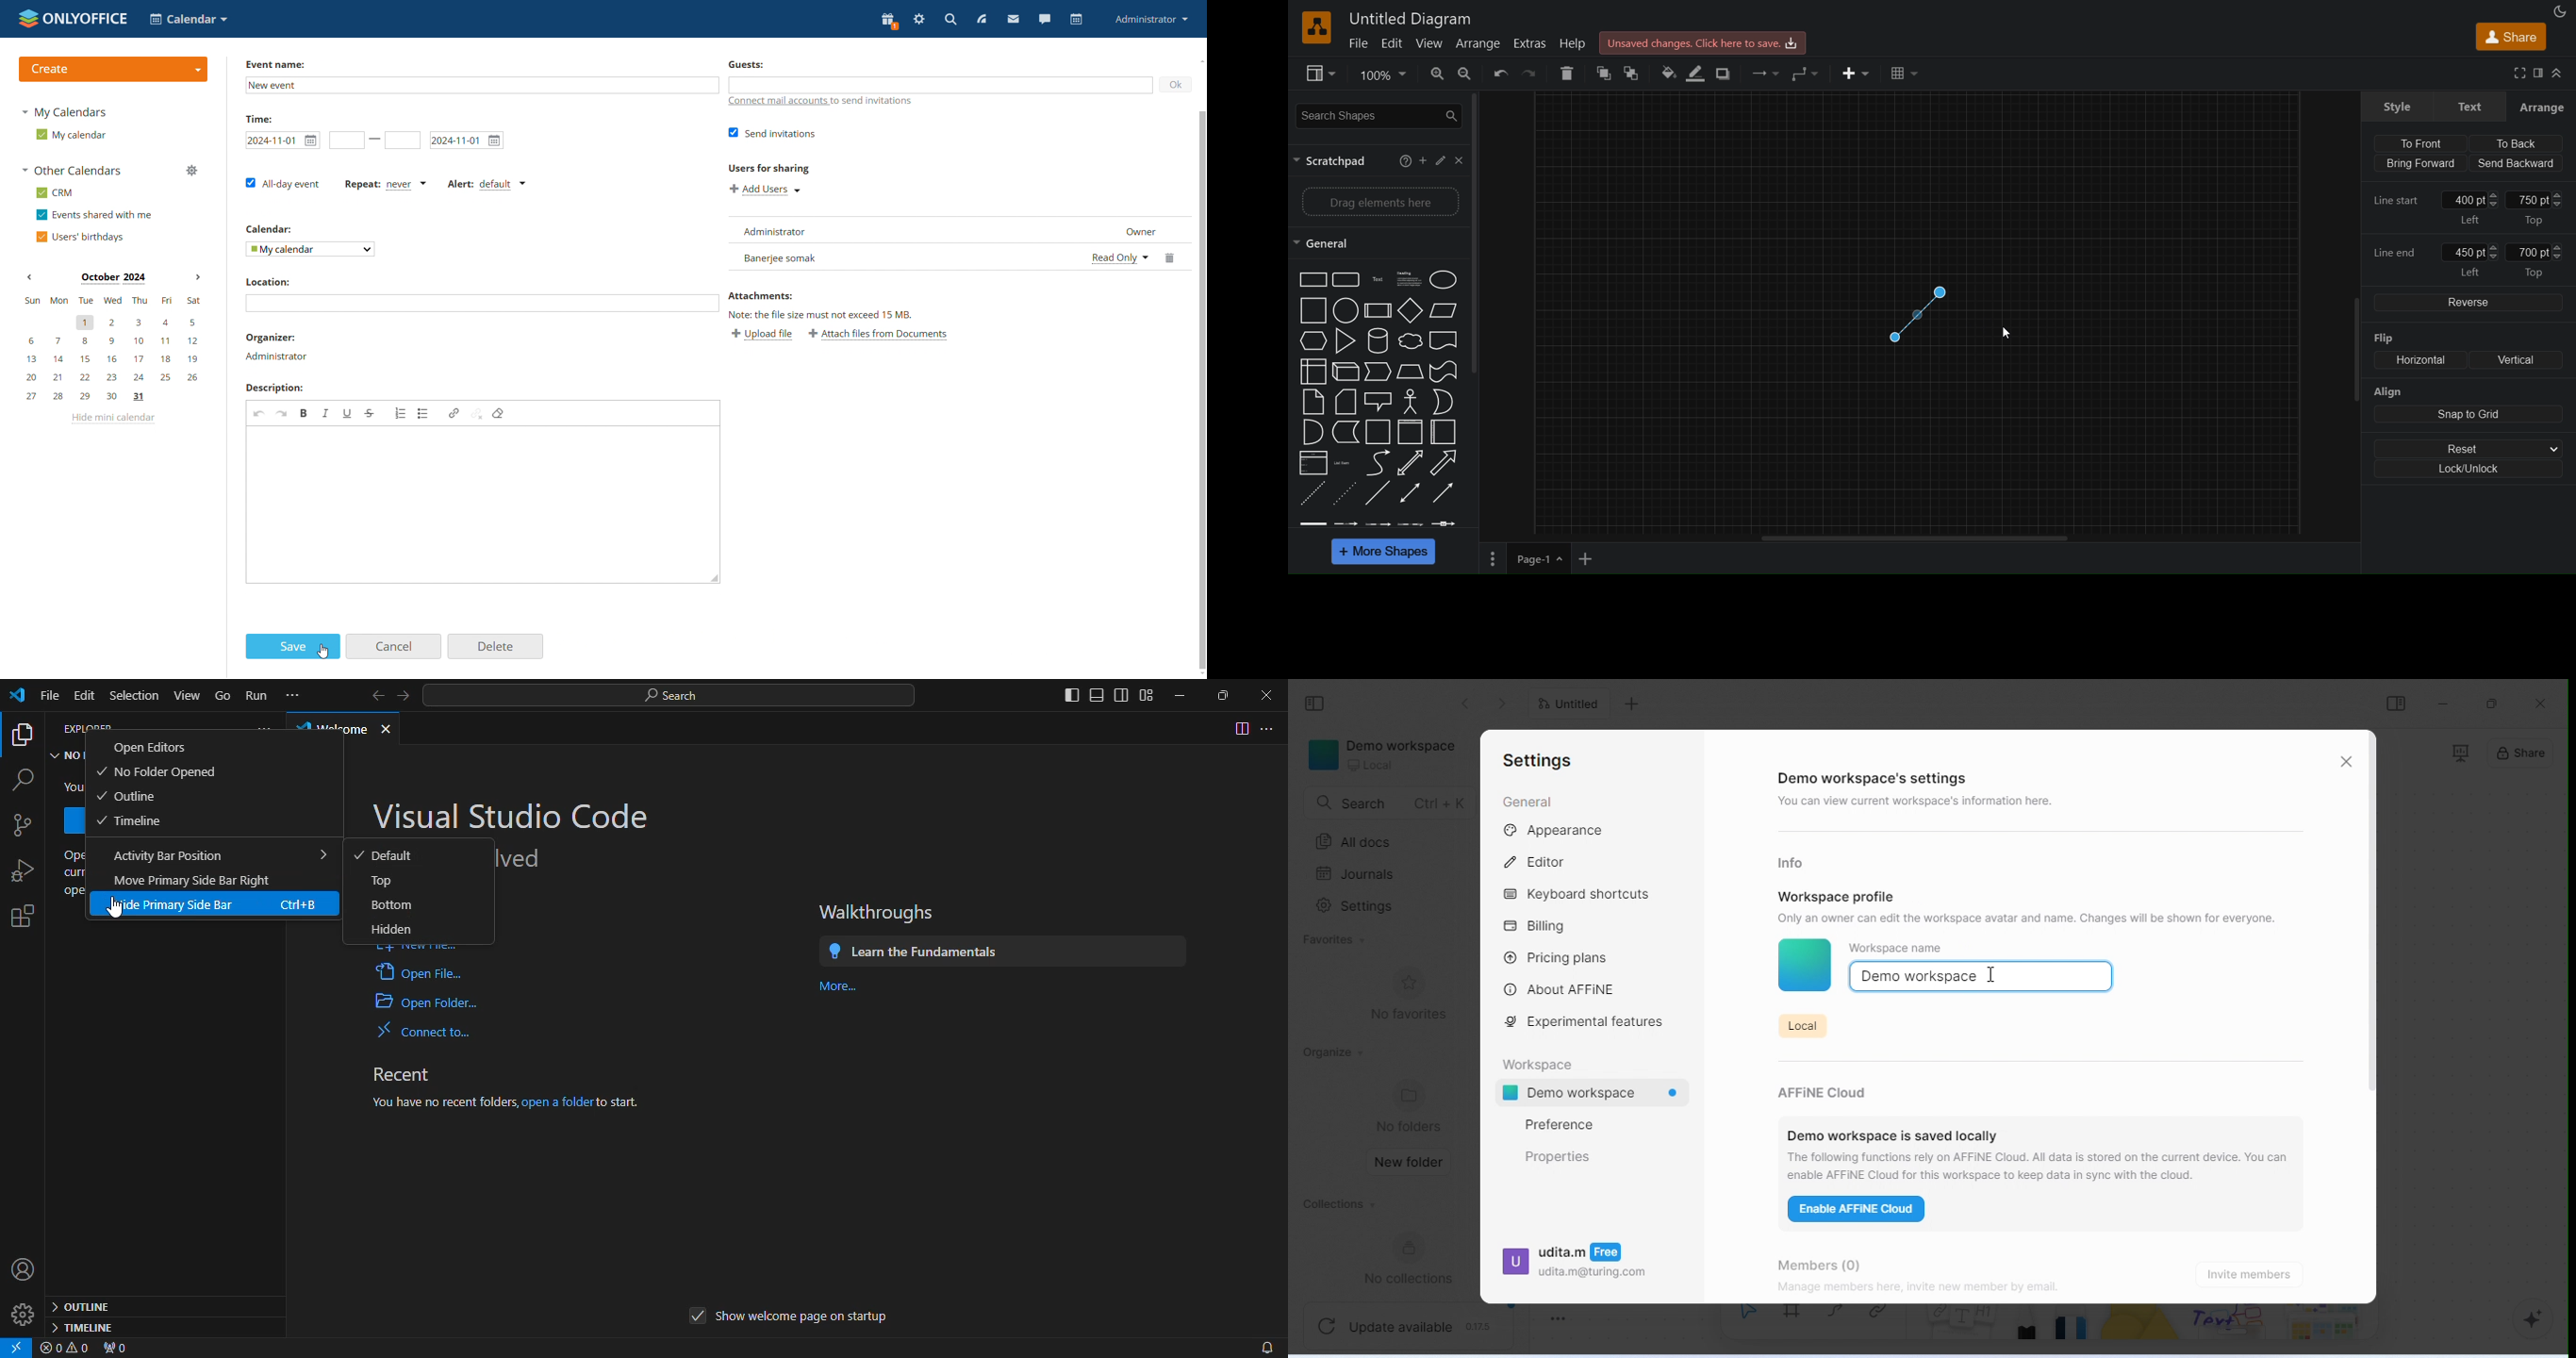 Image resolution: width=2576 pixels, height=1372 pixels. Describe the element at coordinates (1347, 524) in the screenshot. I see `connector 2` at that location.